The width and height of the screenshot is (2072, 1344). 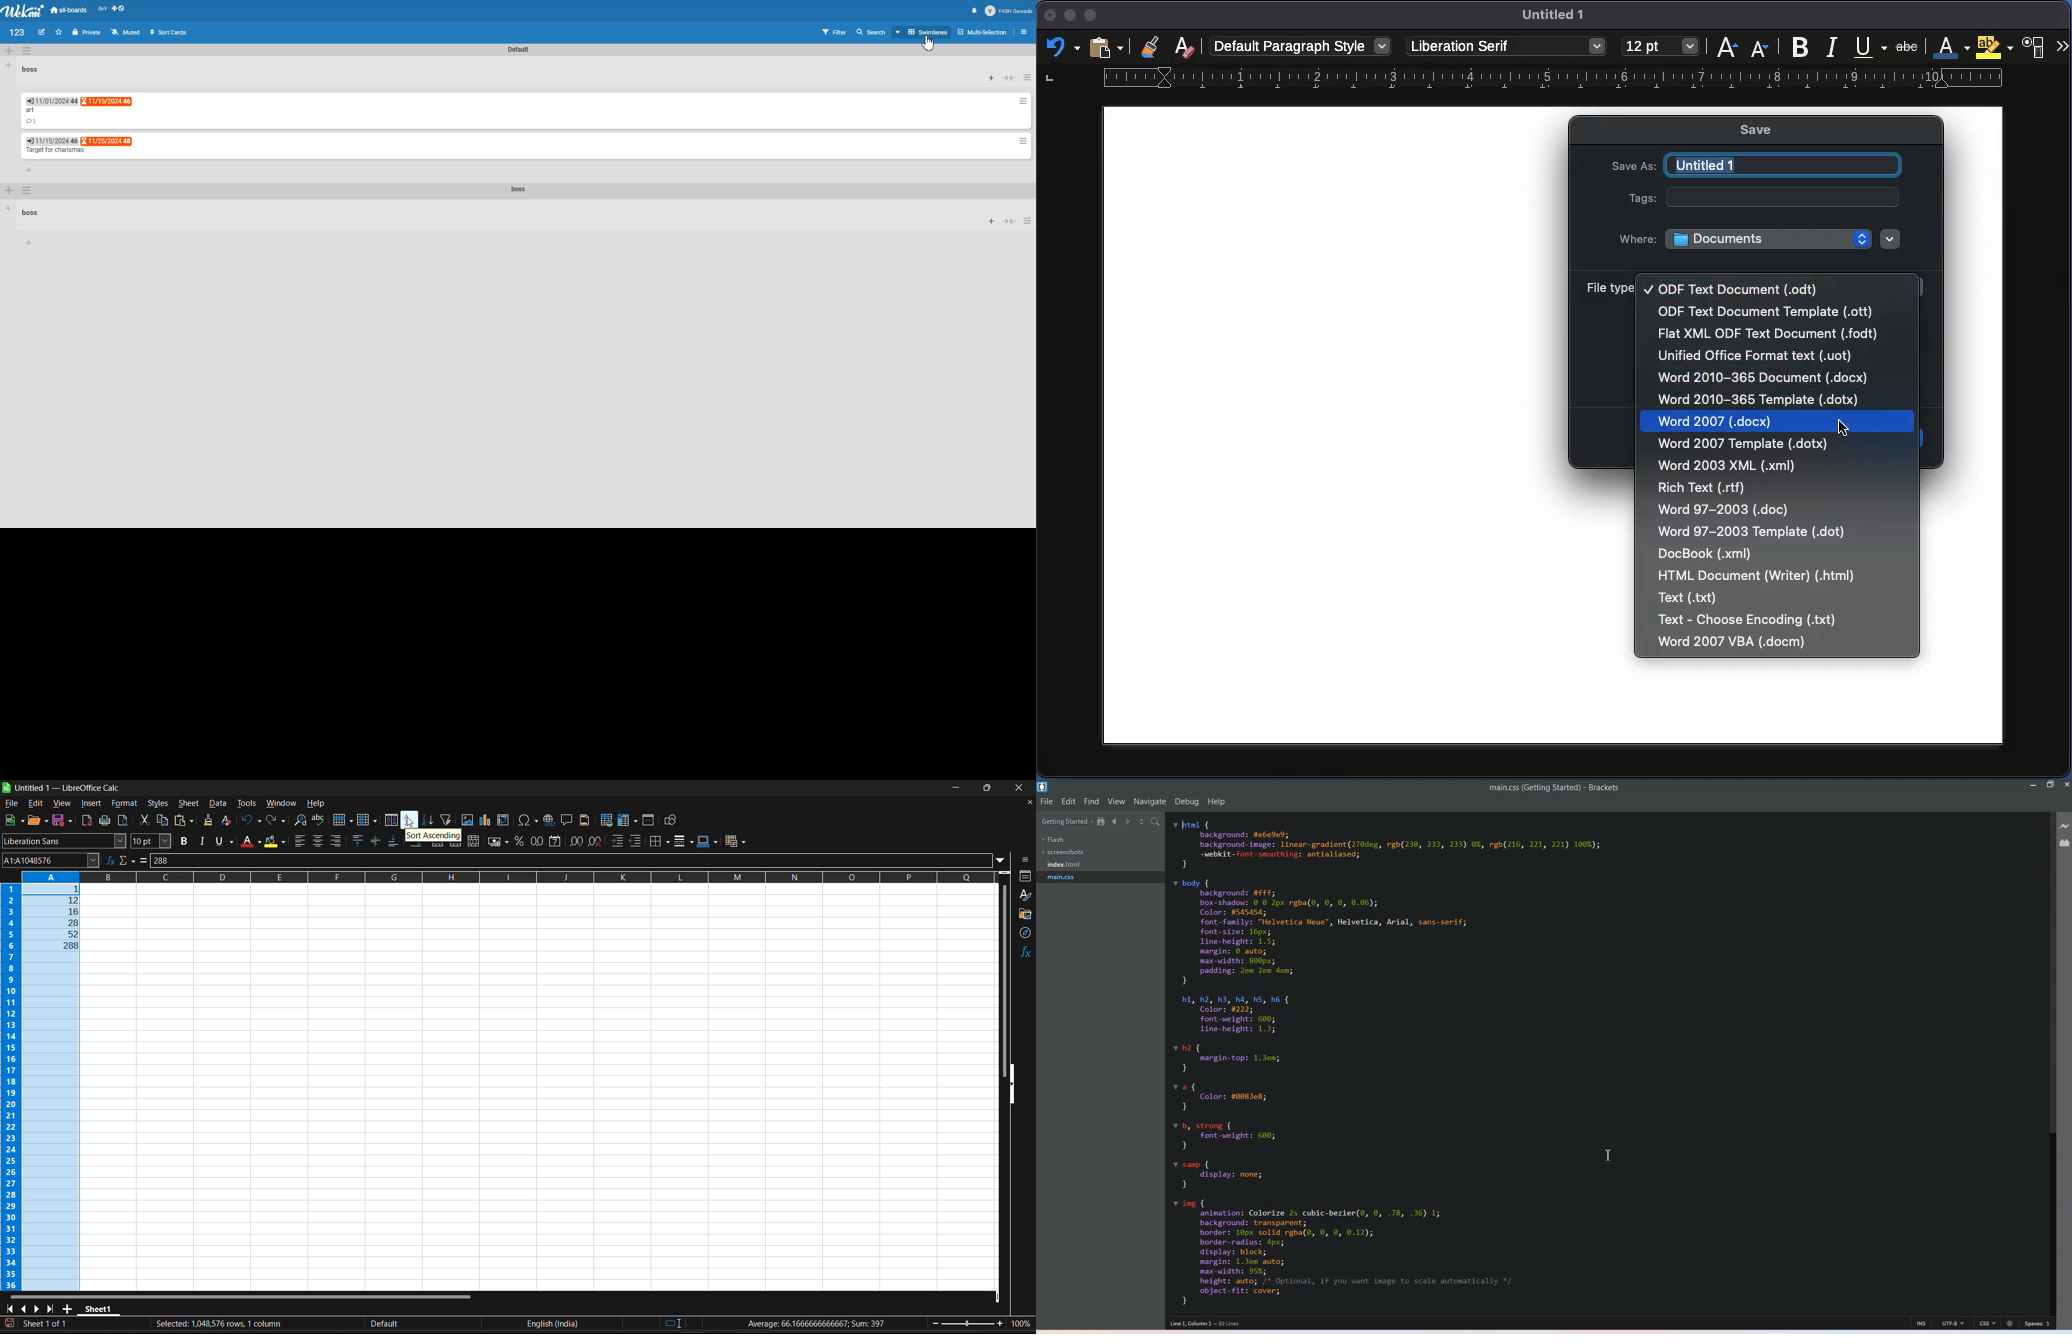 What do you see at coordinates (183, 842) in the screenshot?
I see `bold` at bounding box center [183, 842].